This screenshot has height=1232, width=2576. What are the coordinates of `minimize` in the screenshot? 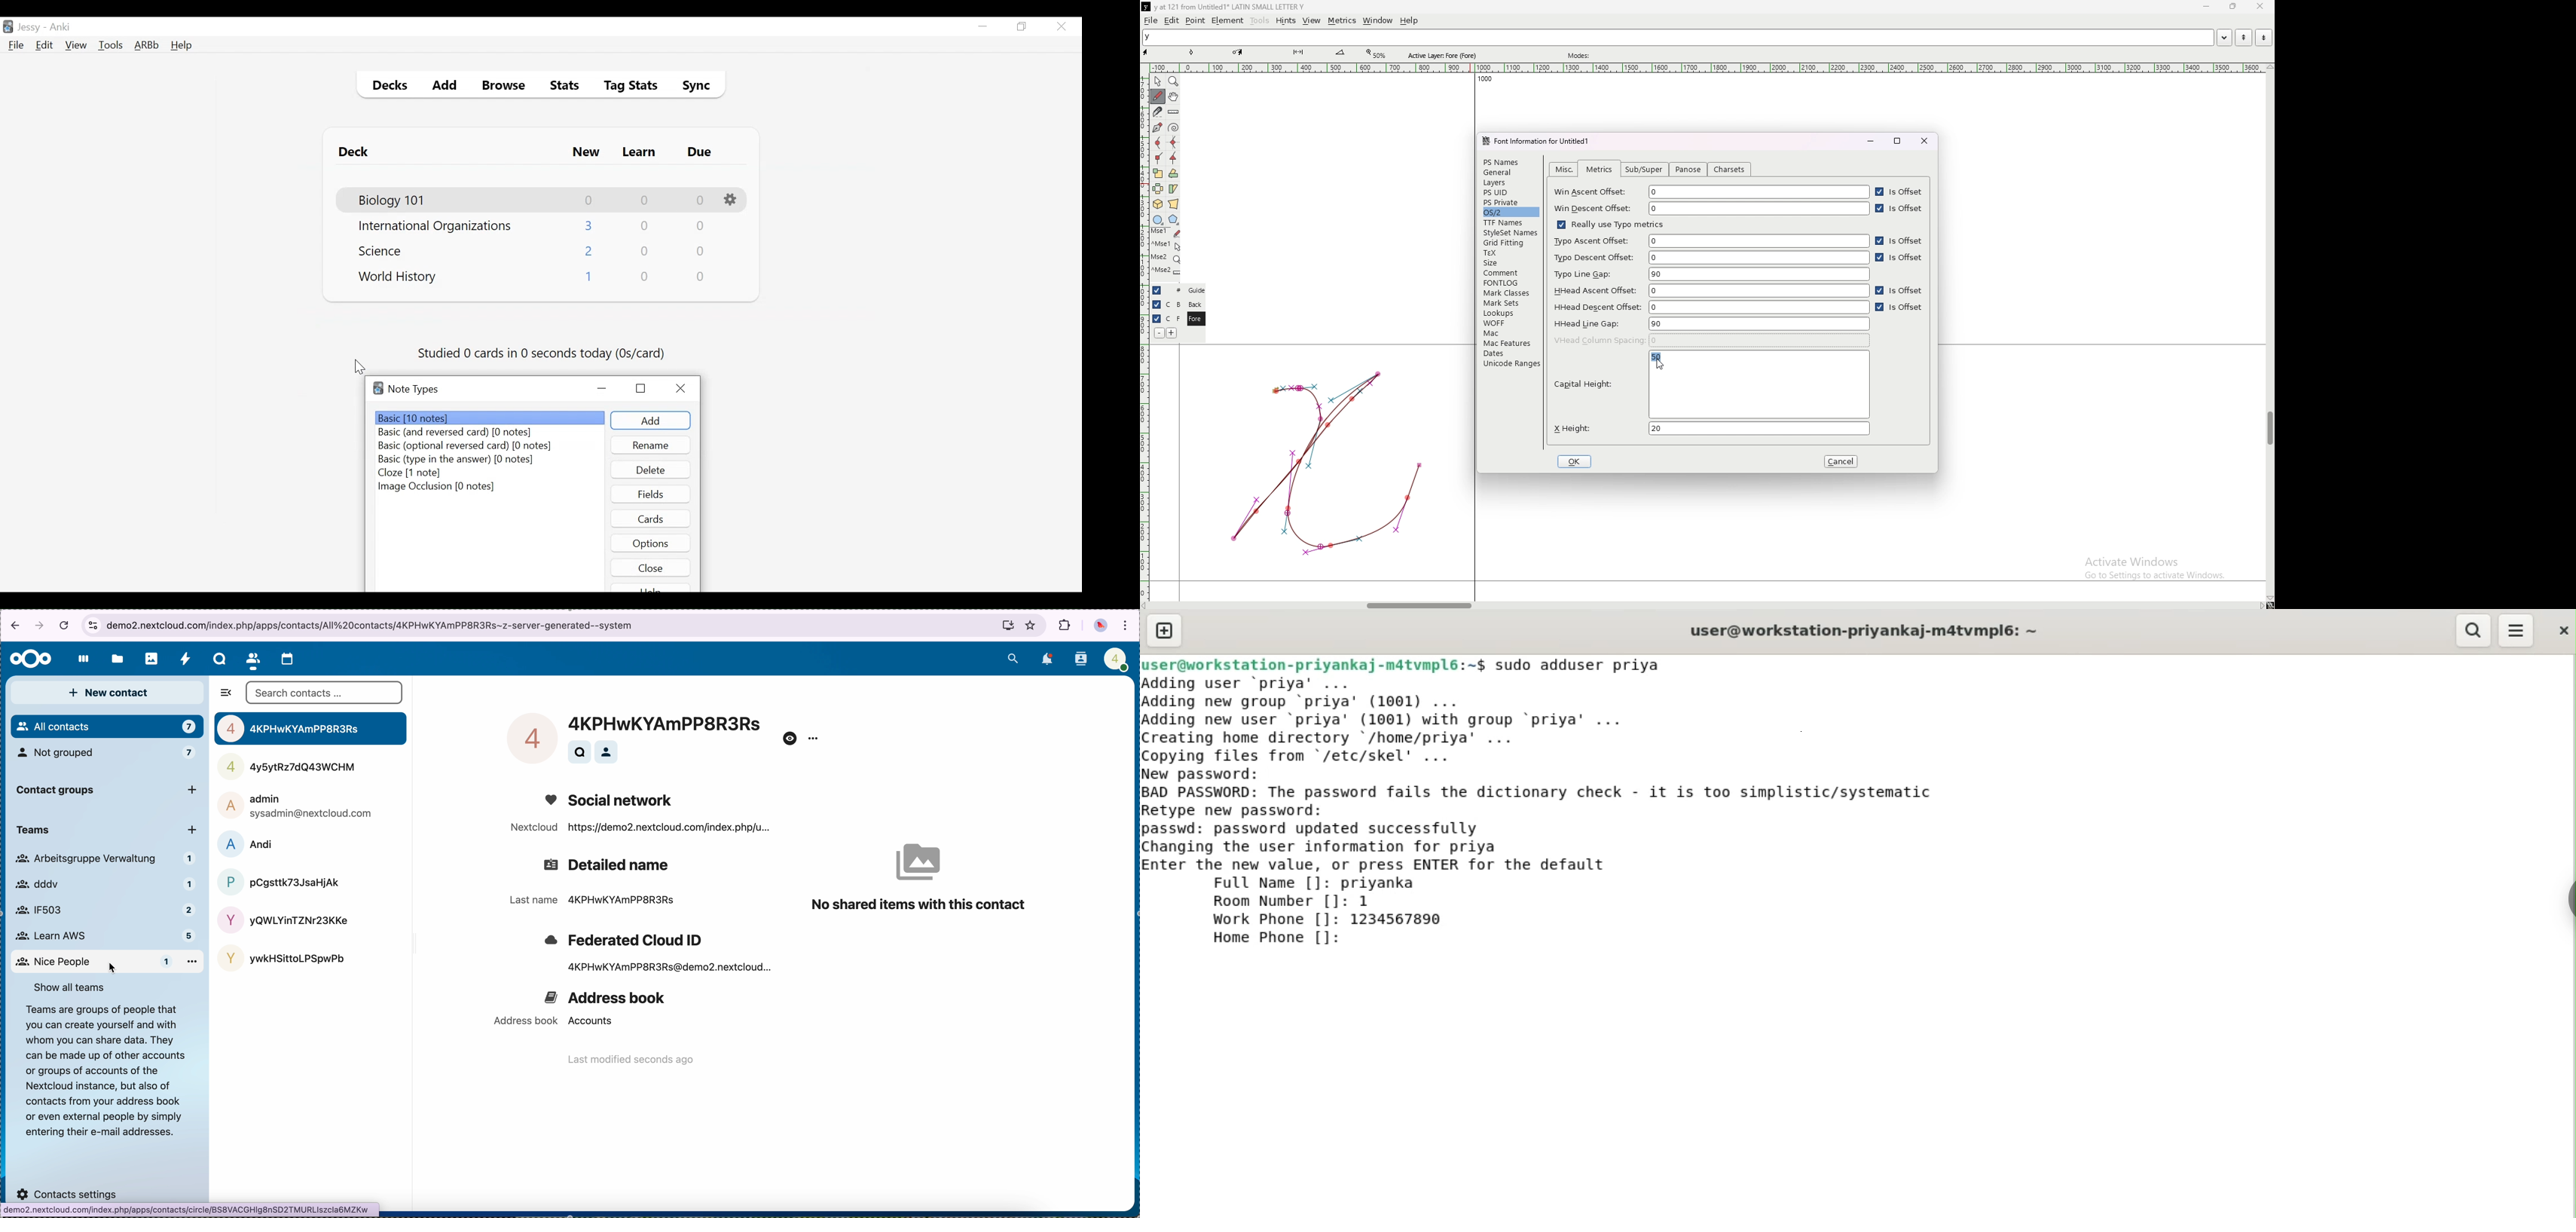 It's located at (603, 389).